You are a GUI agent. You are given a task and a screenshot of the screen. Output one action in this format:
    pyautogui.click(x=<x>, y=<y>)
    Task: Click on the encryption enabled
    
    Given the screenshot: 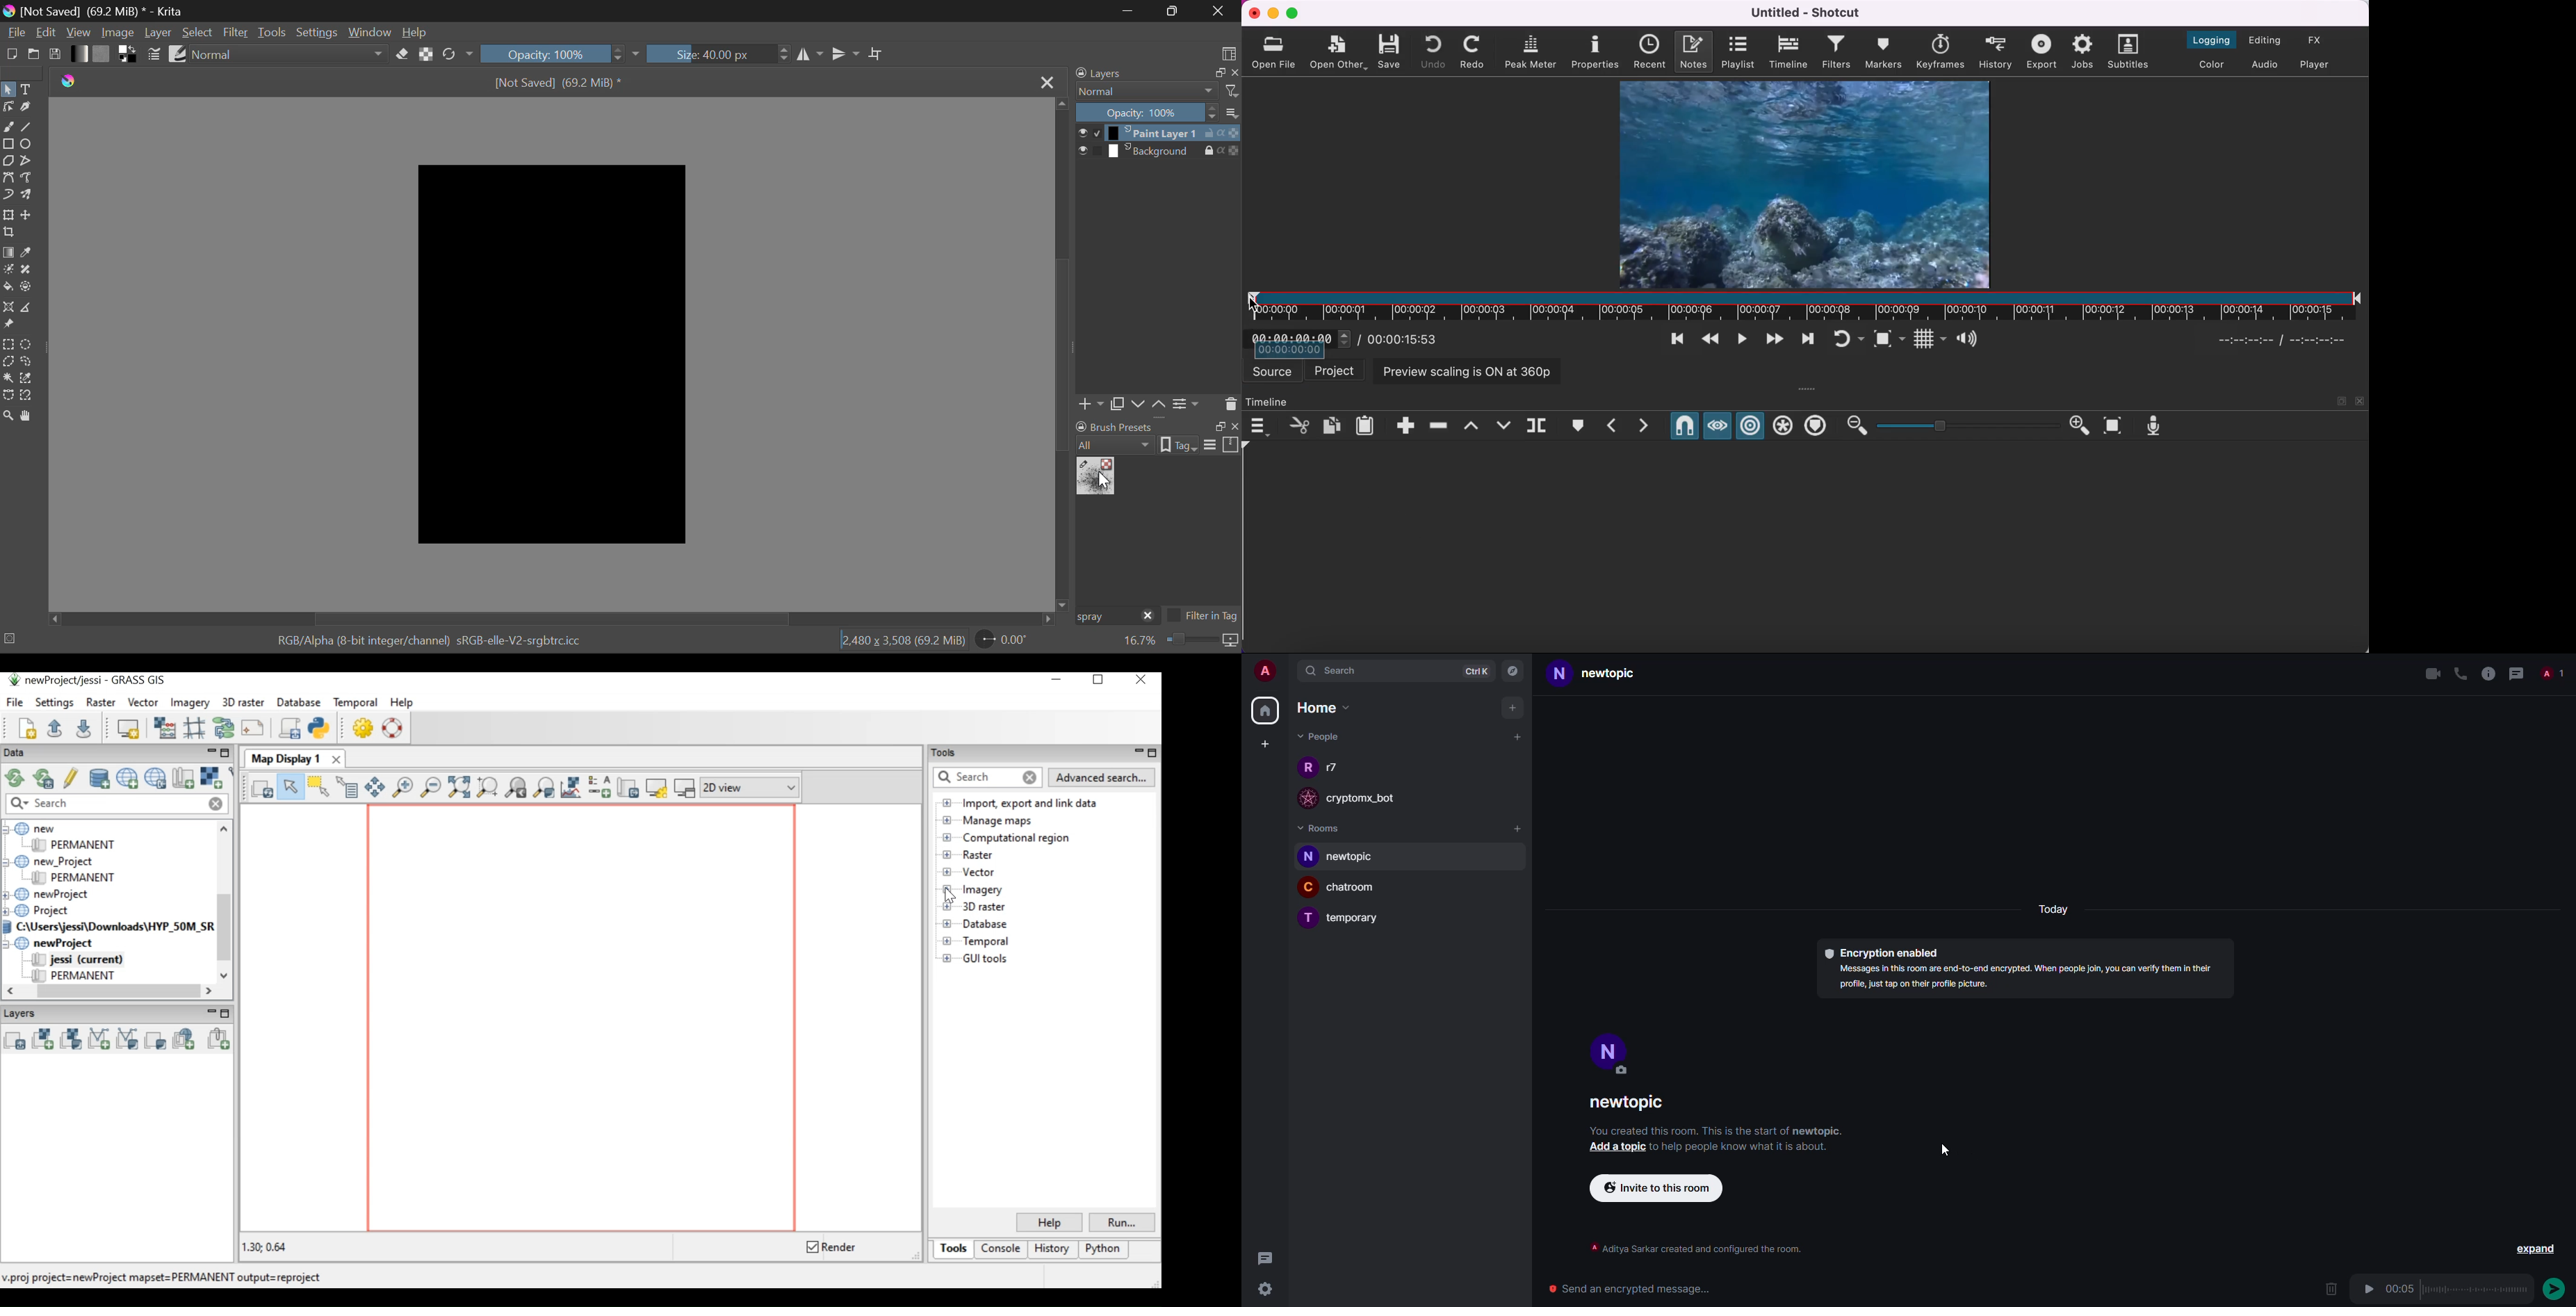 What is the action you would take?
    pyautogui.click(x=1884, y=954)
    